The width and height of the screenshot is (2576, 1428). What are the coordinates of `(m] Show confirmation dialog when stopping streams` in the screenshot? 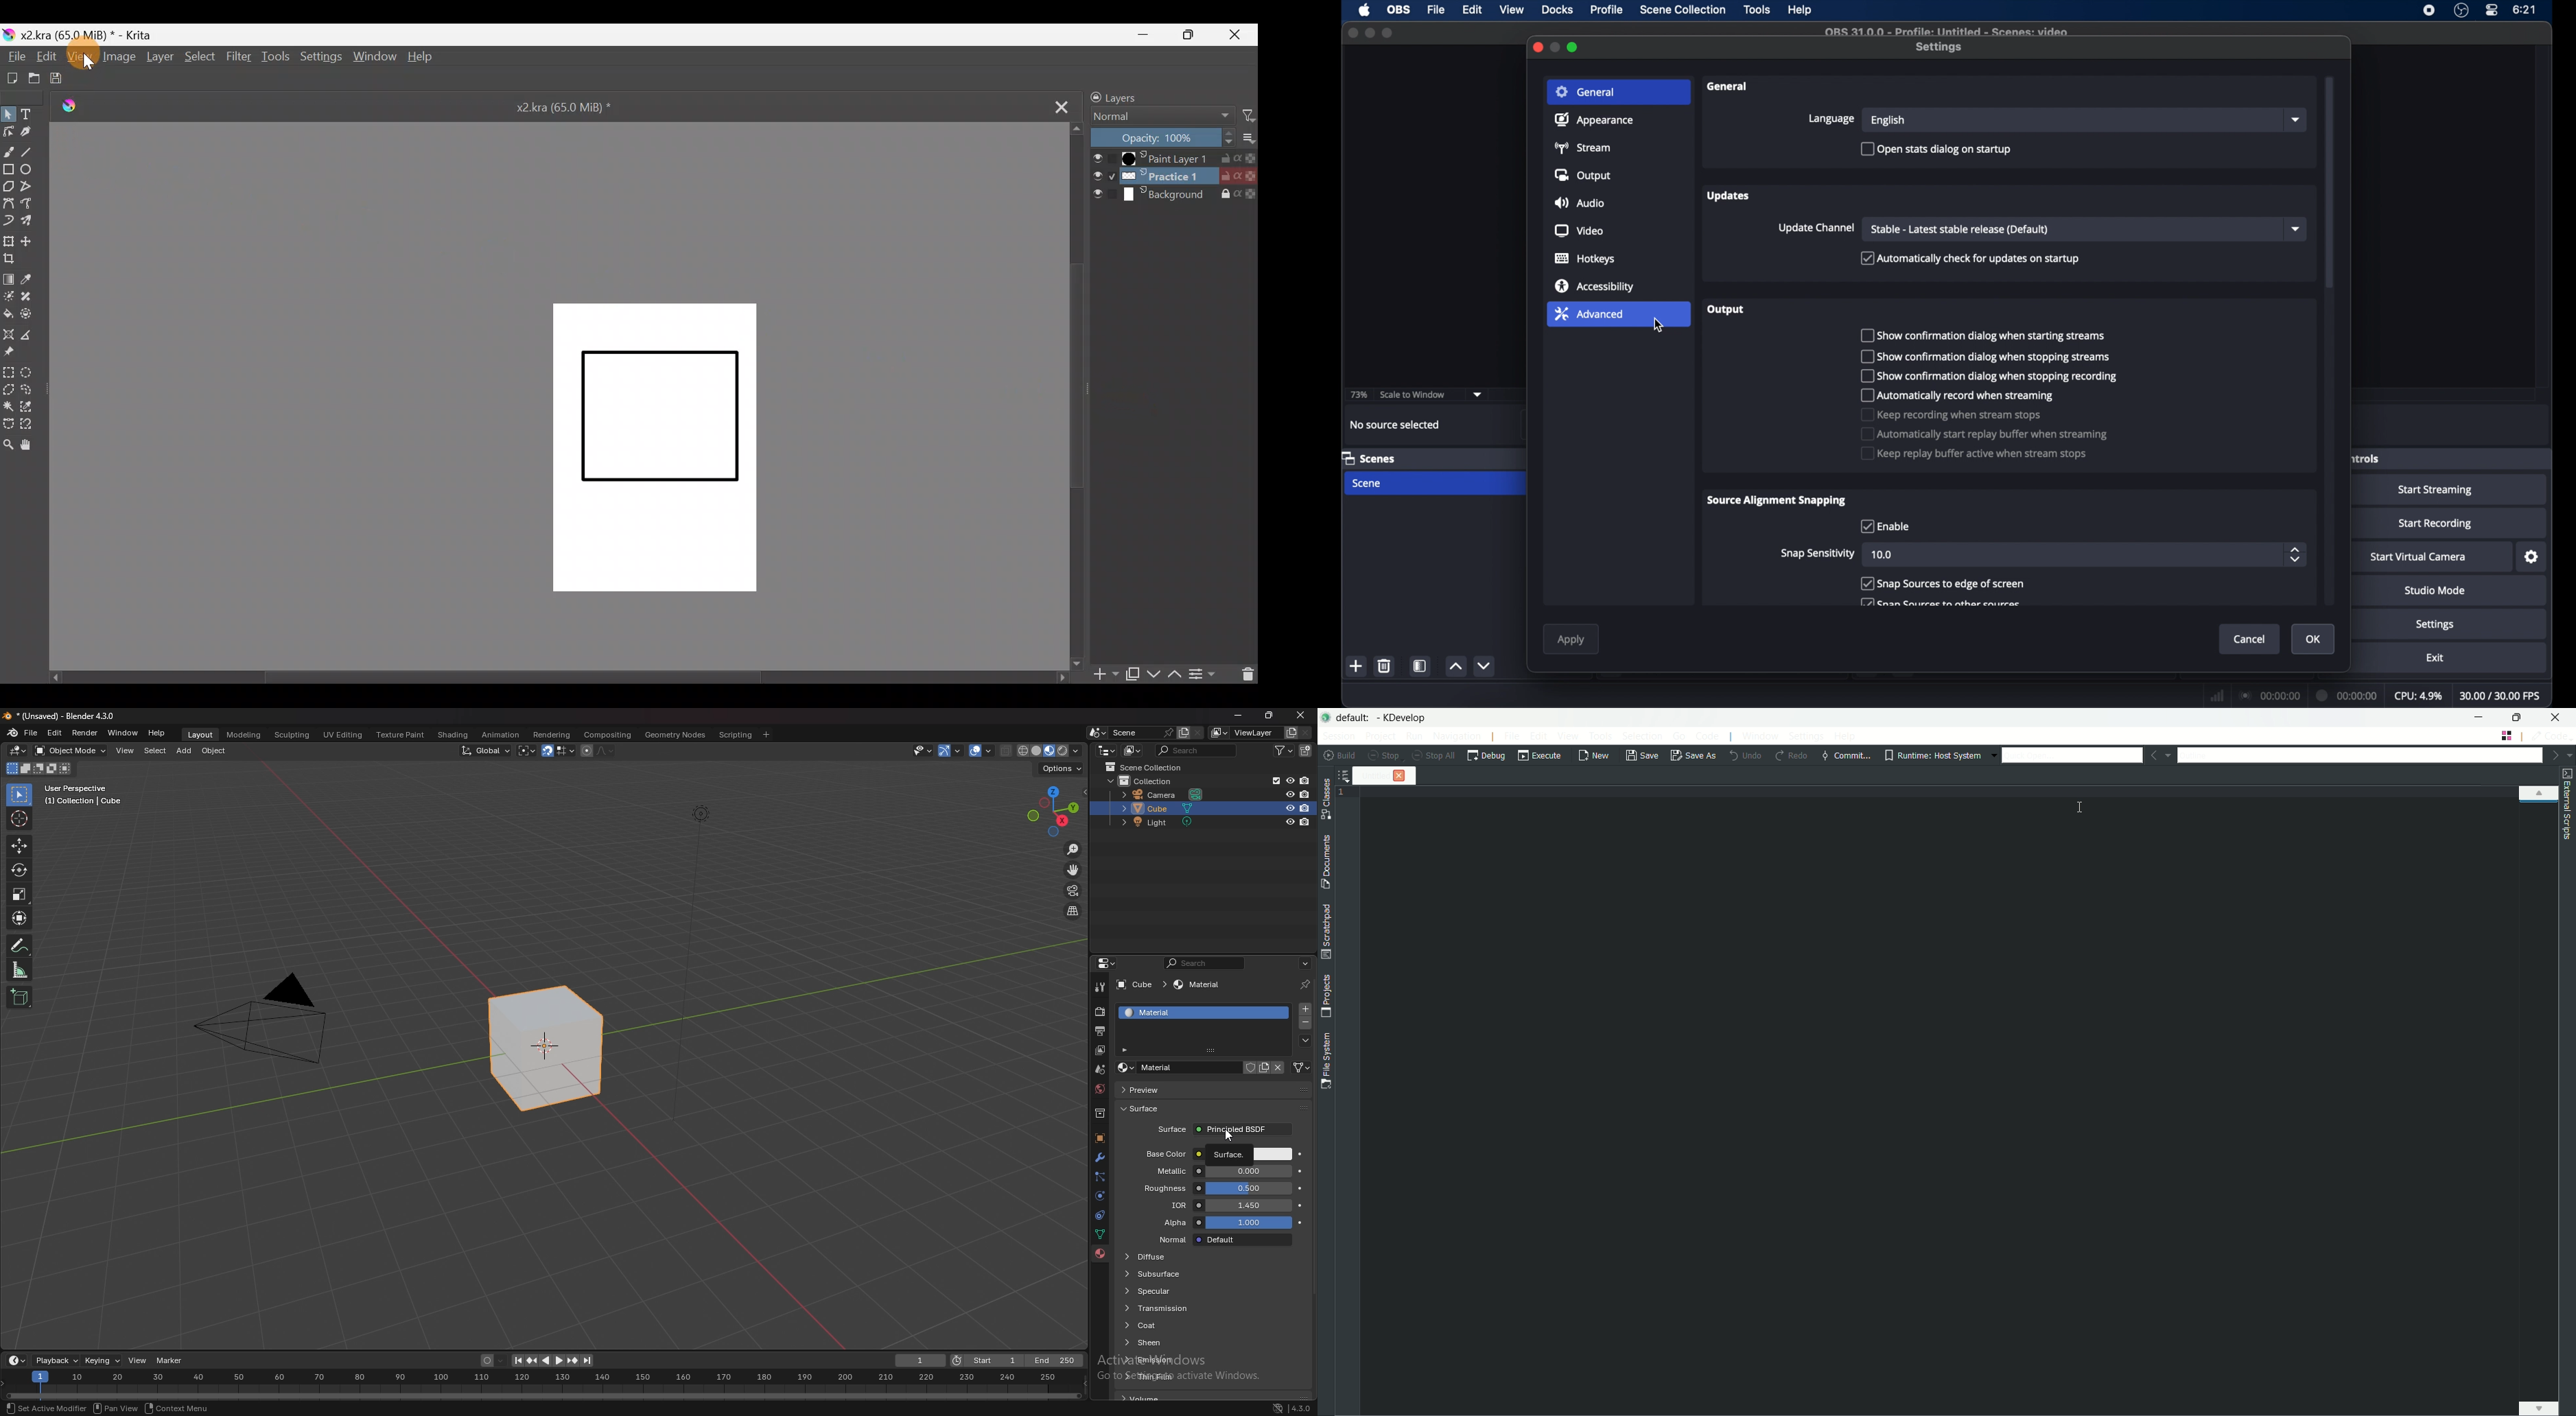 It's located at (1983, 357).